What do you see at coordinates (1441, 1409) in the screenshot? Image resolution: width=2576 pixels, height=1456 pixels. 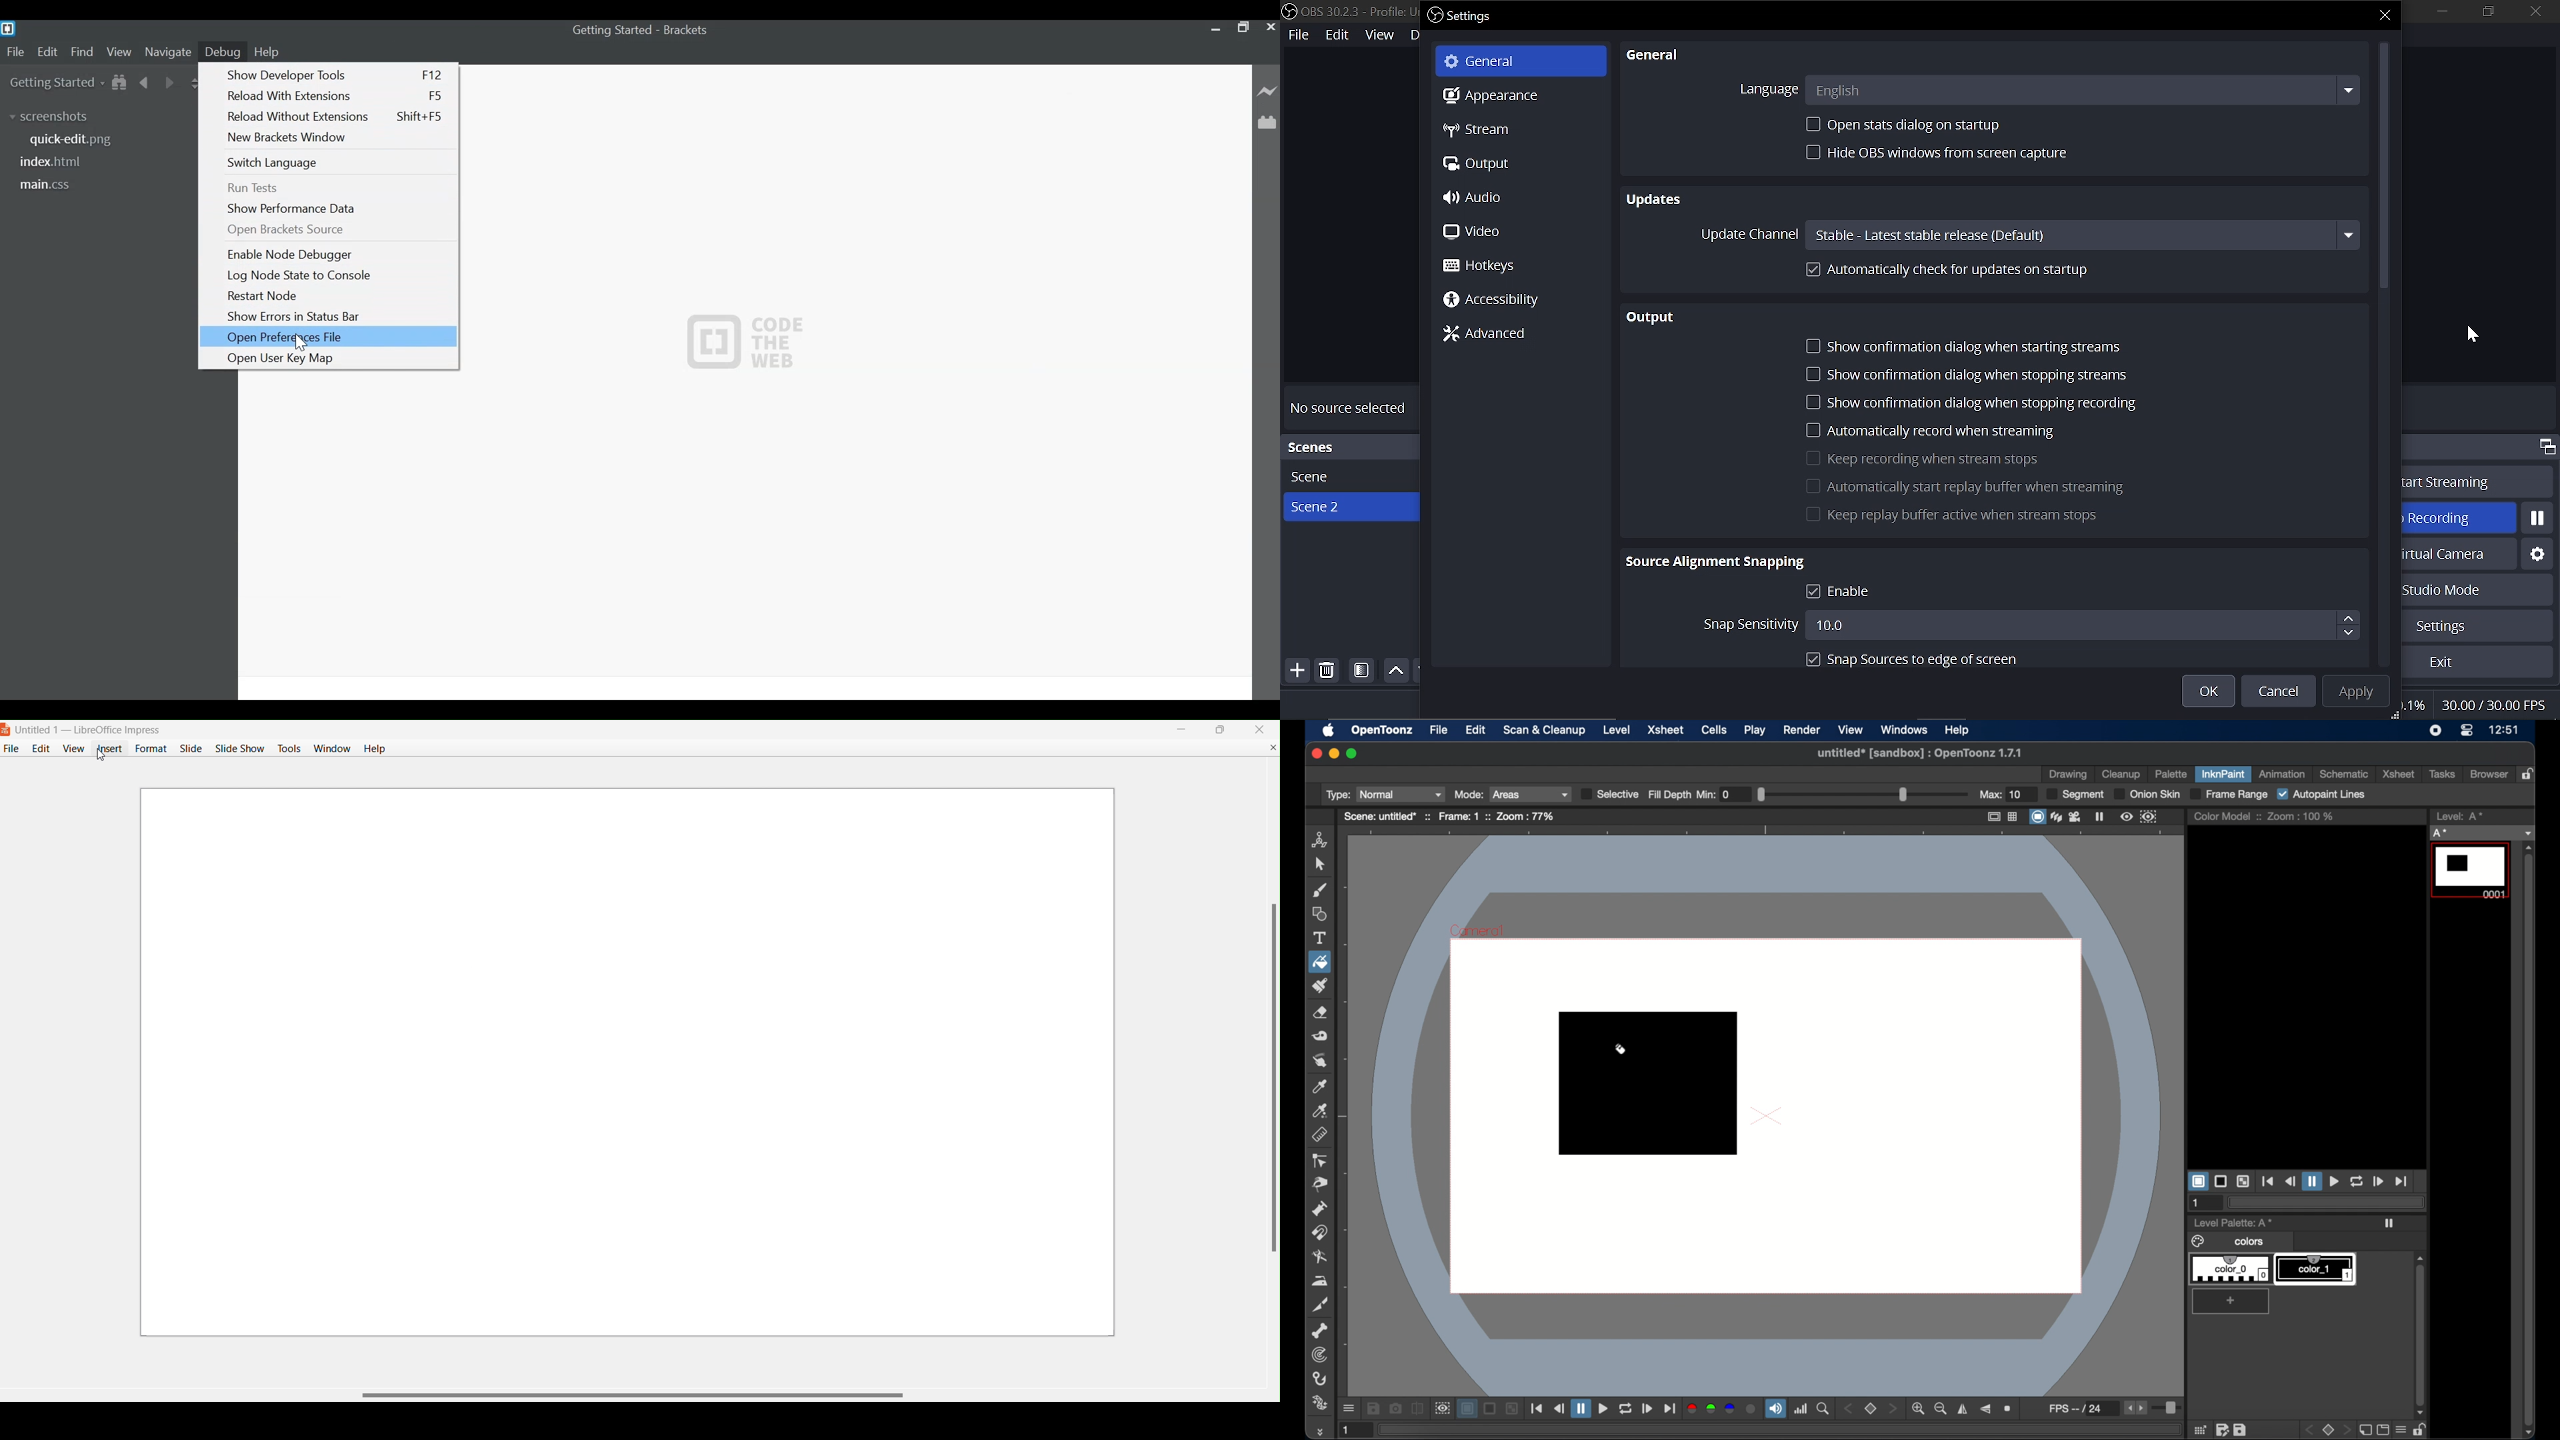 I see `sub camera view` at bounding box center [1441, 1409].